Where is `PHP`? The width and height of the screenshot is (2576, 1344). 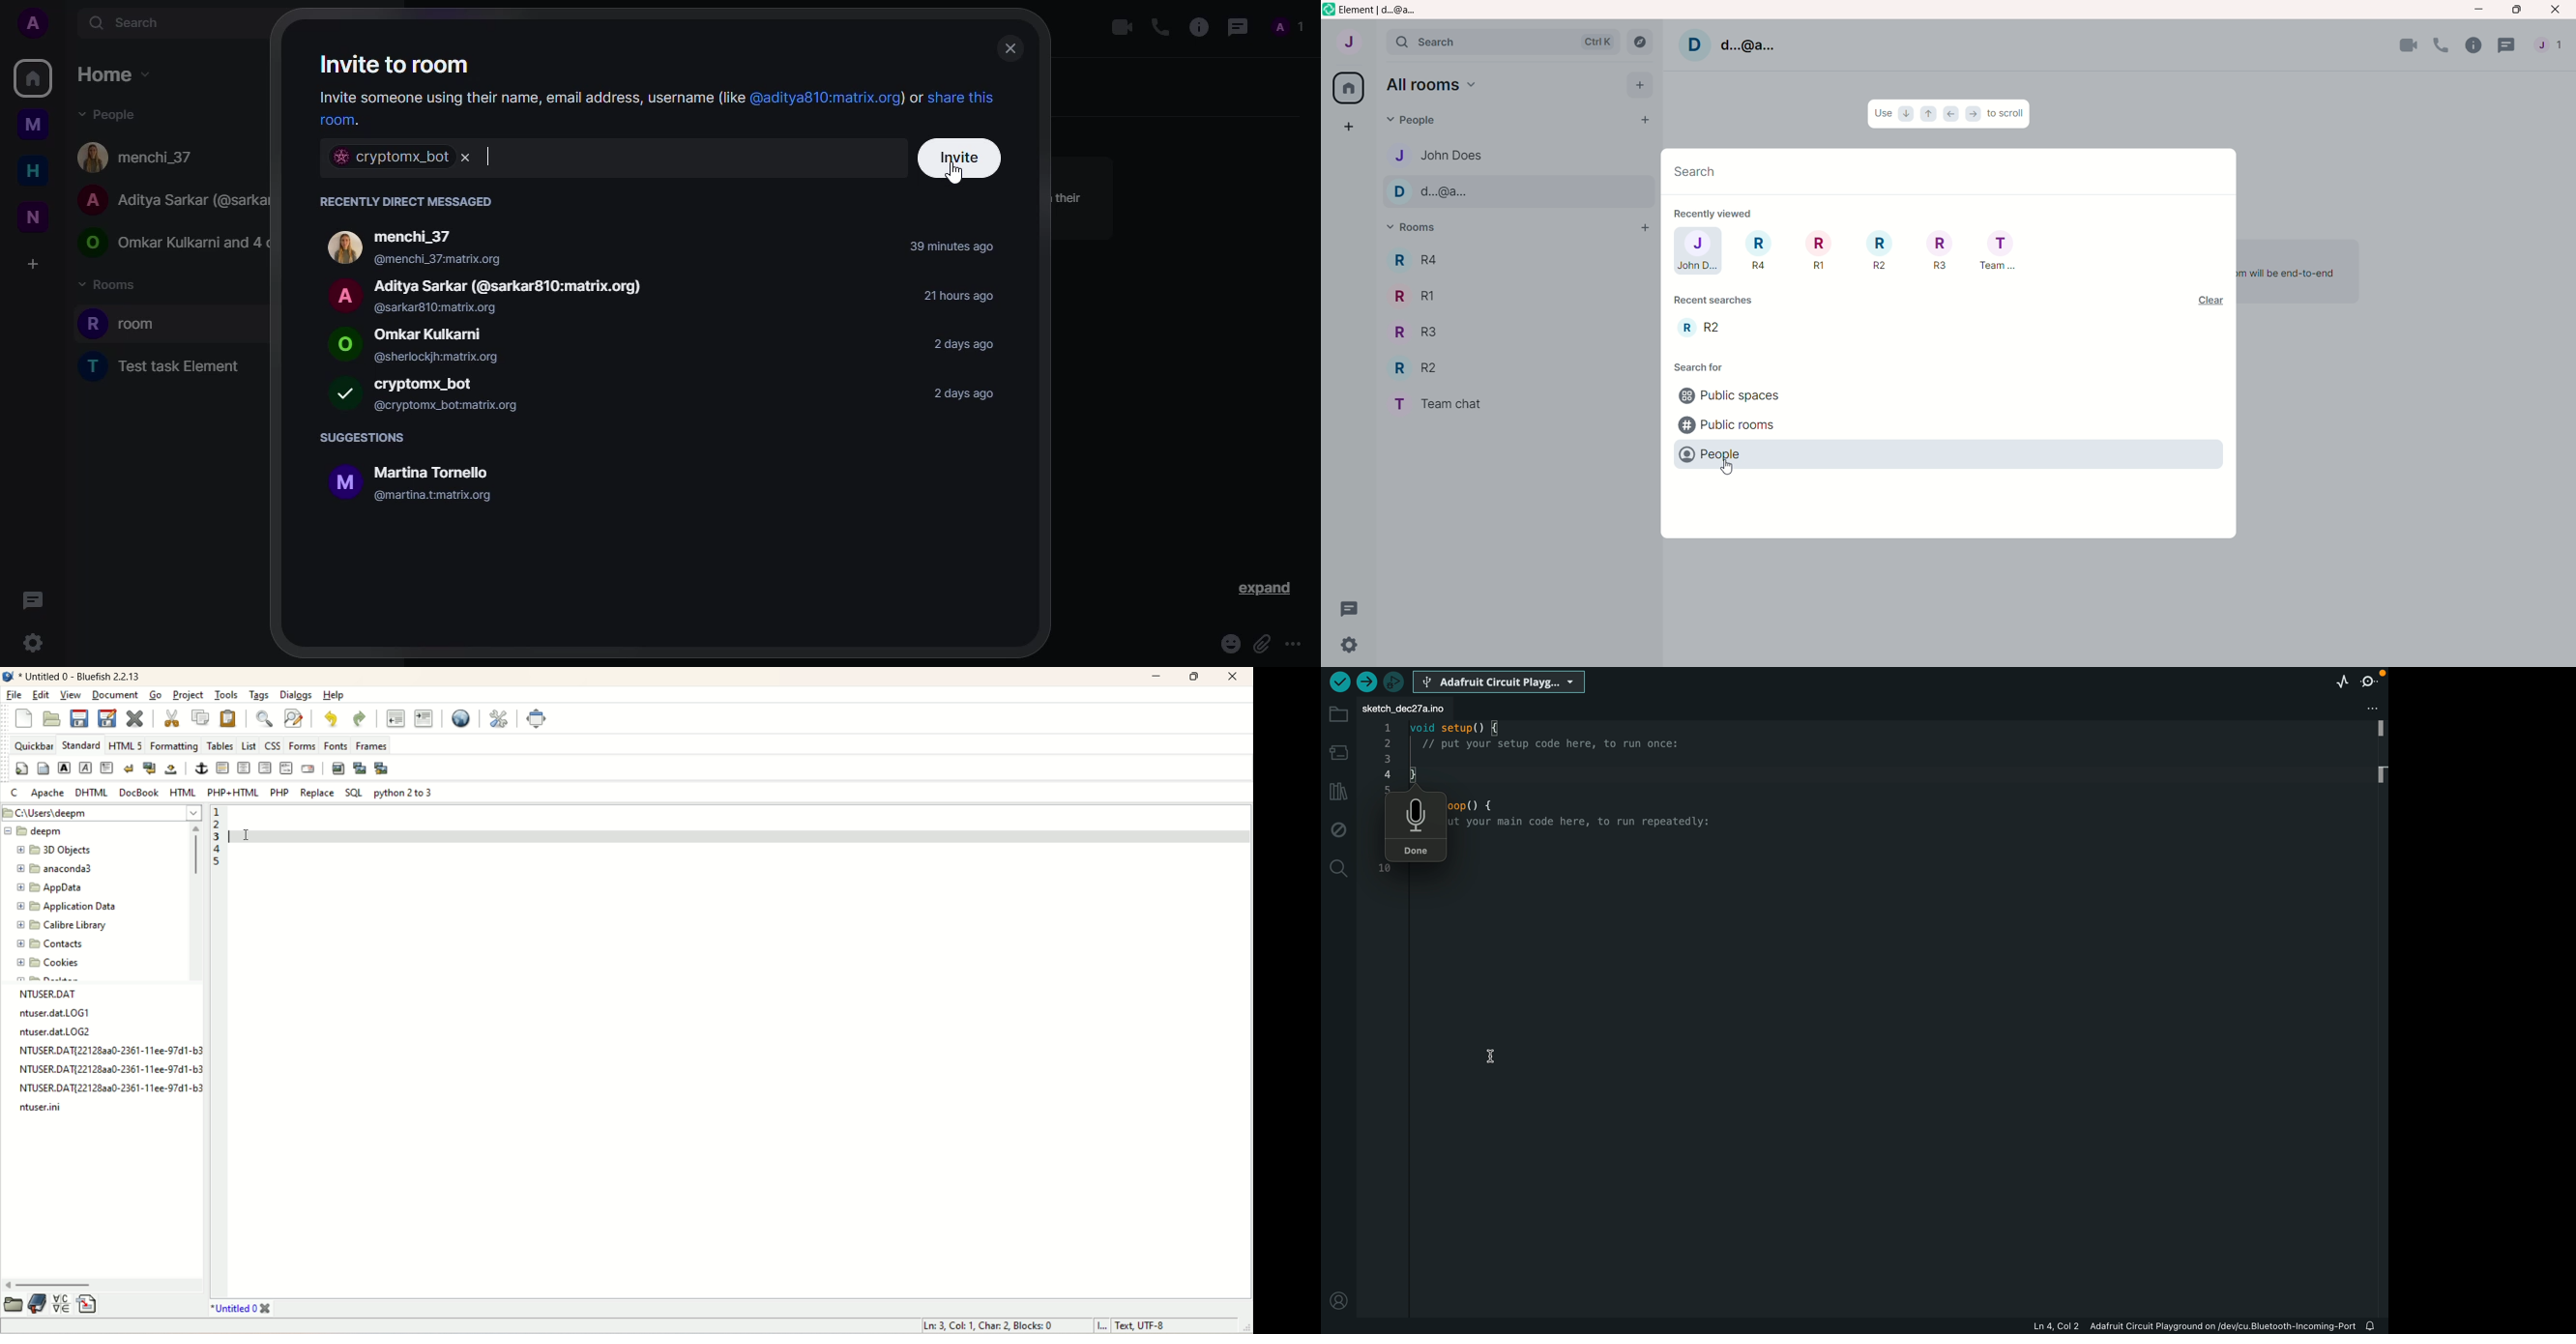
PHP is located at coordinates (277, 792).